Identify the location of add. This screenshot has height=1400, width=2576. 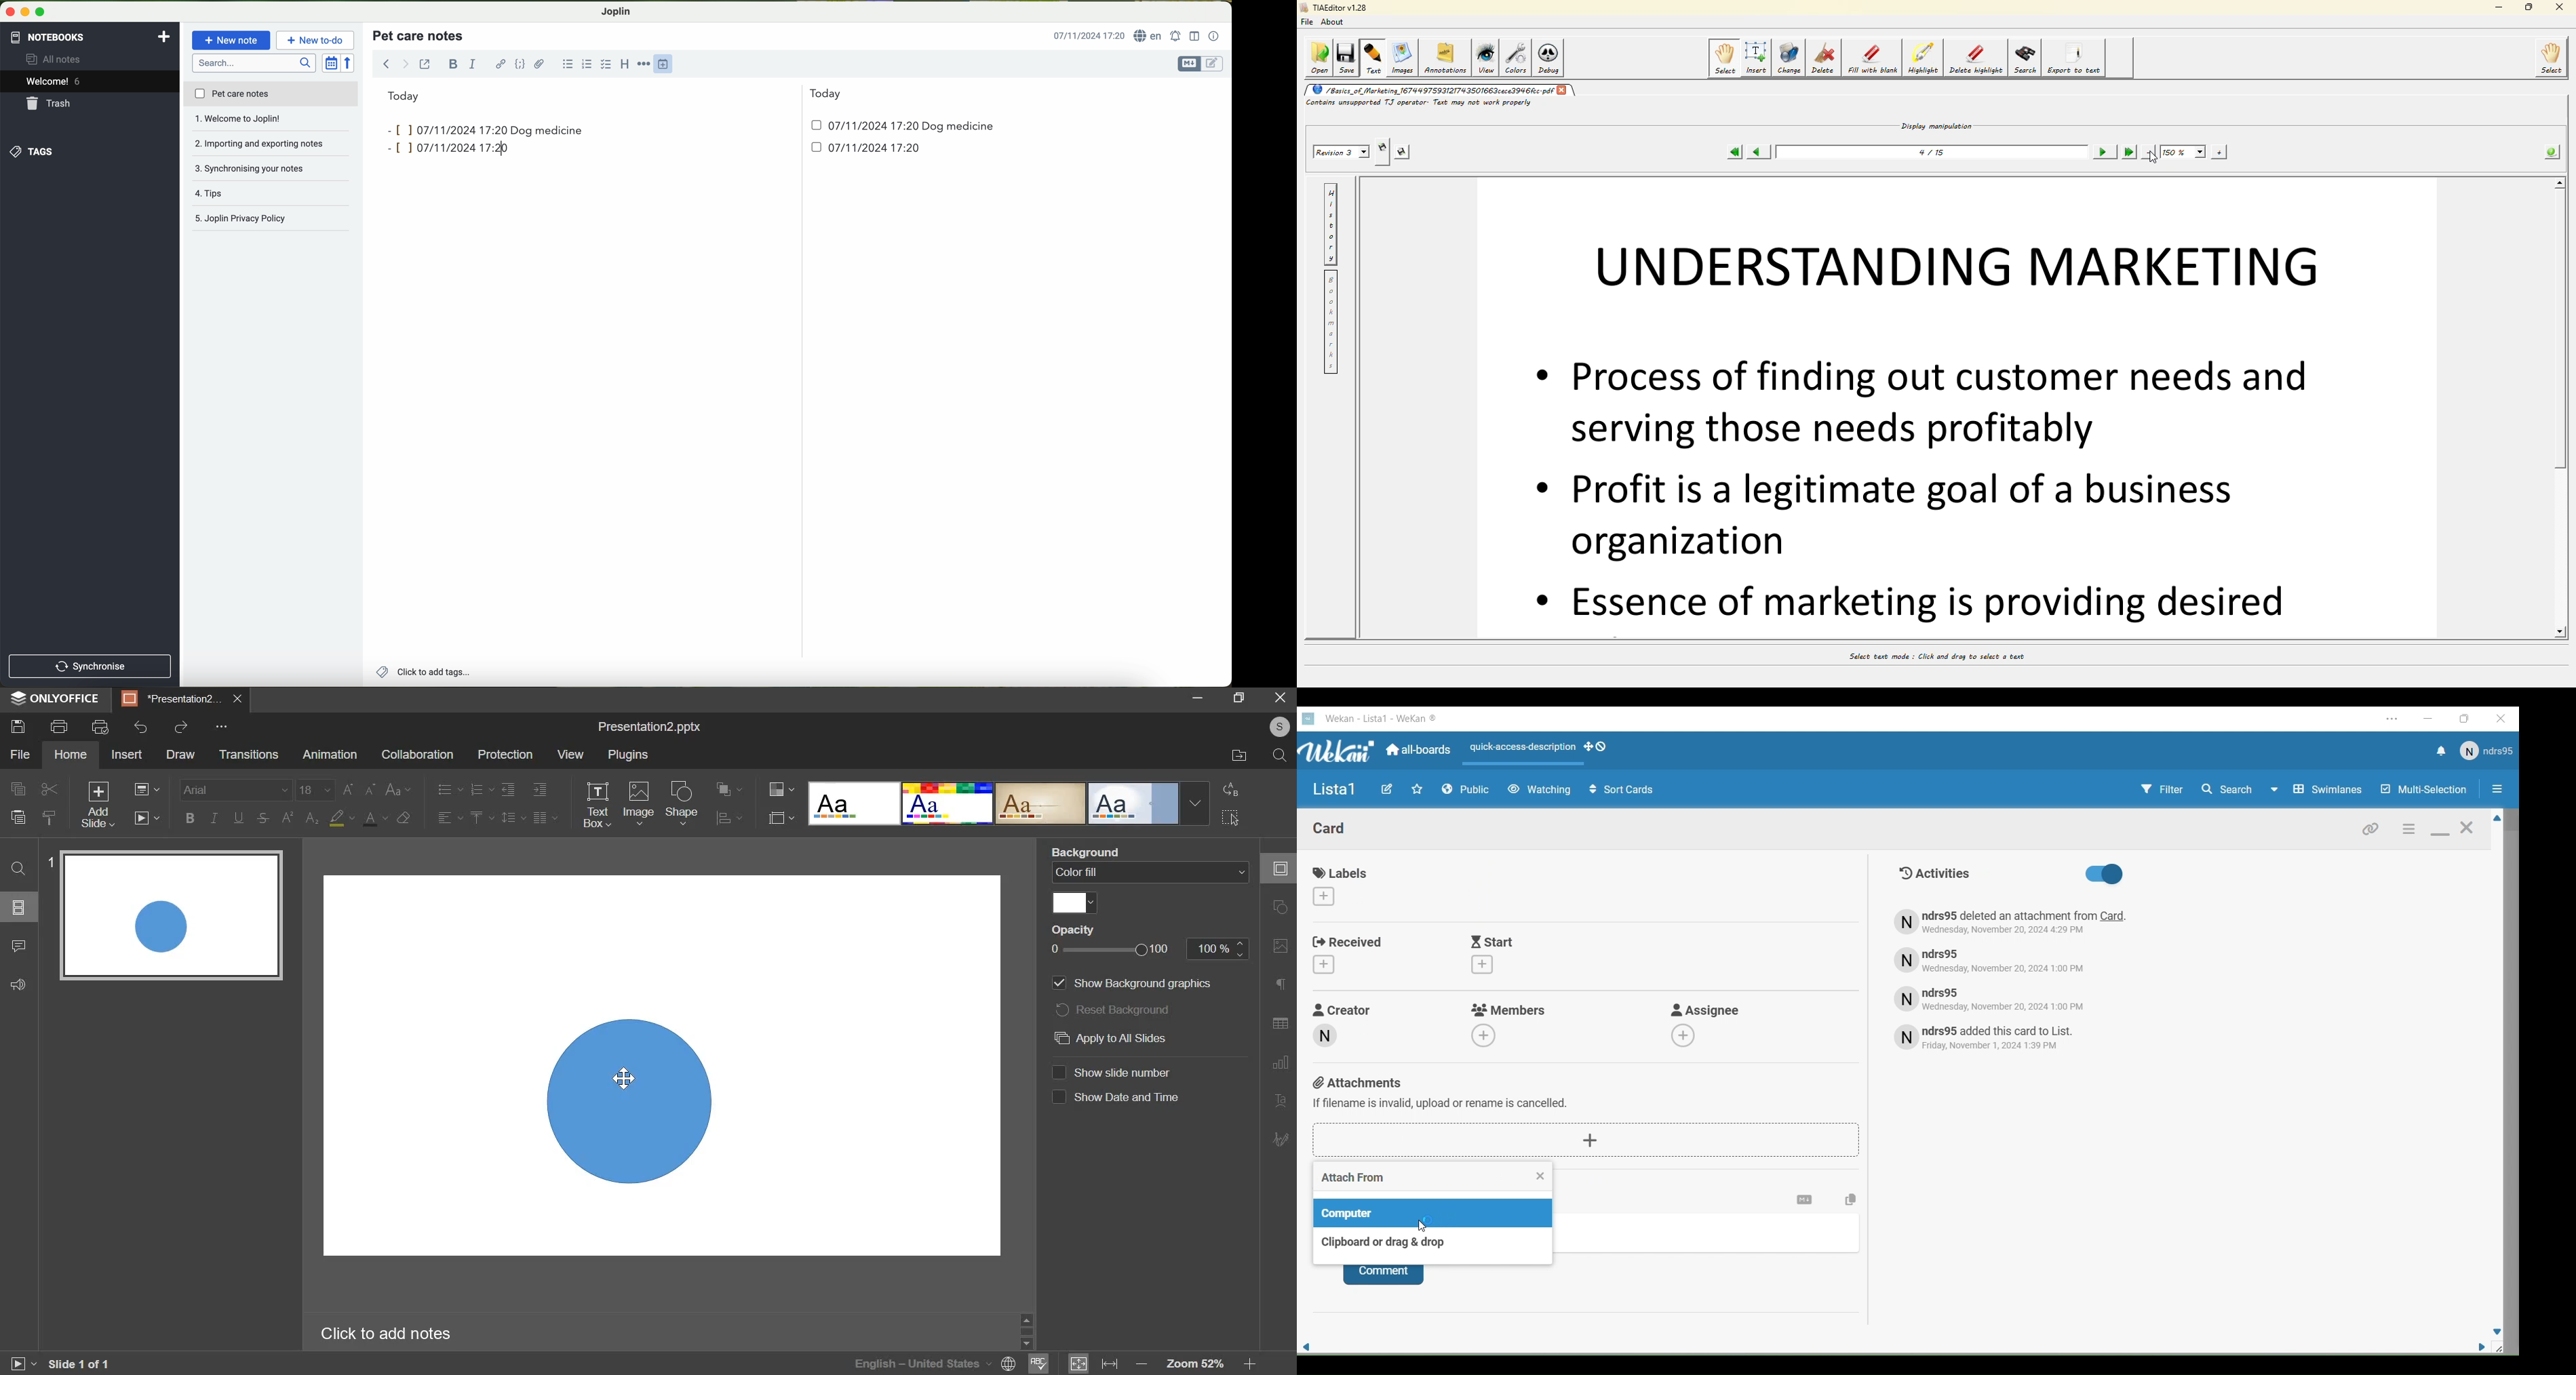
(164, 36).